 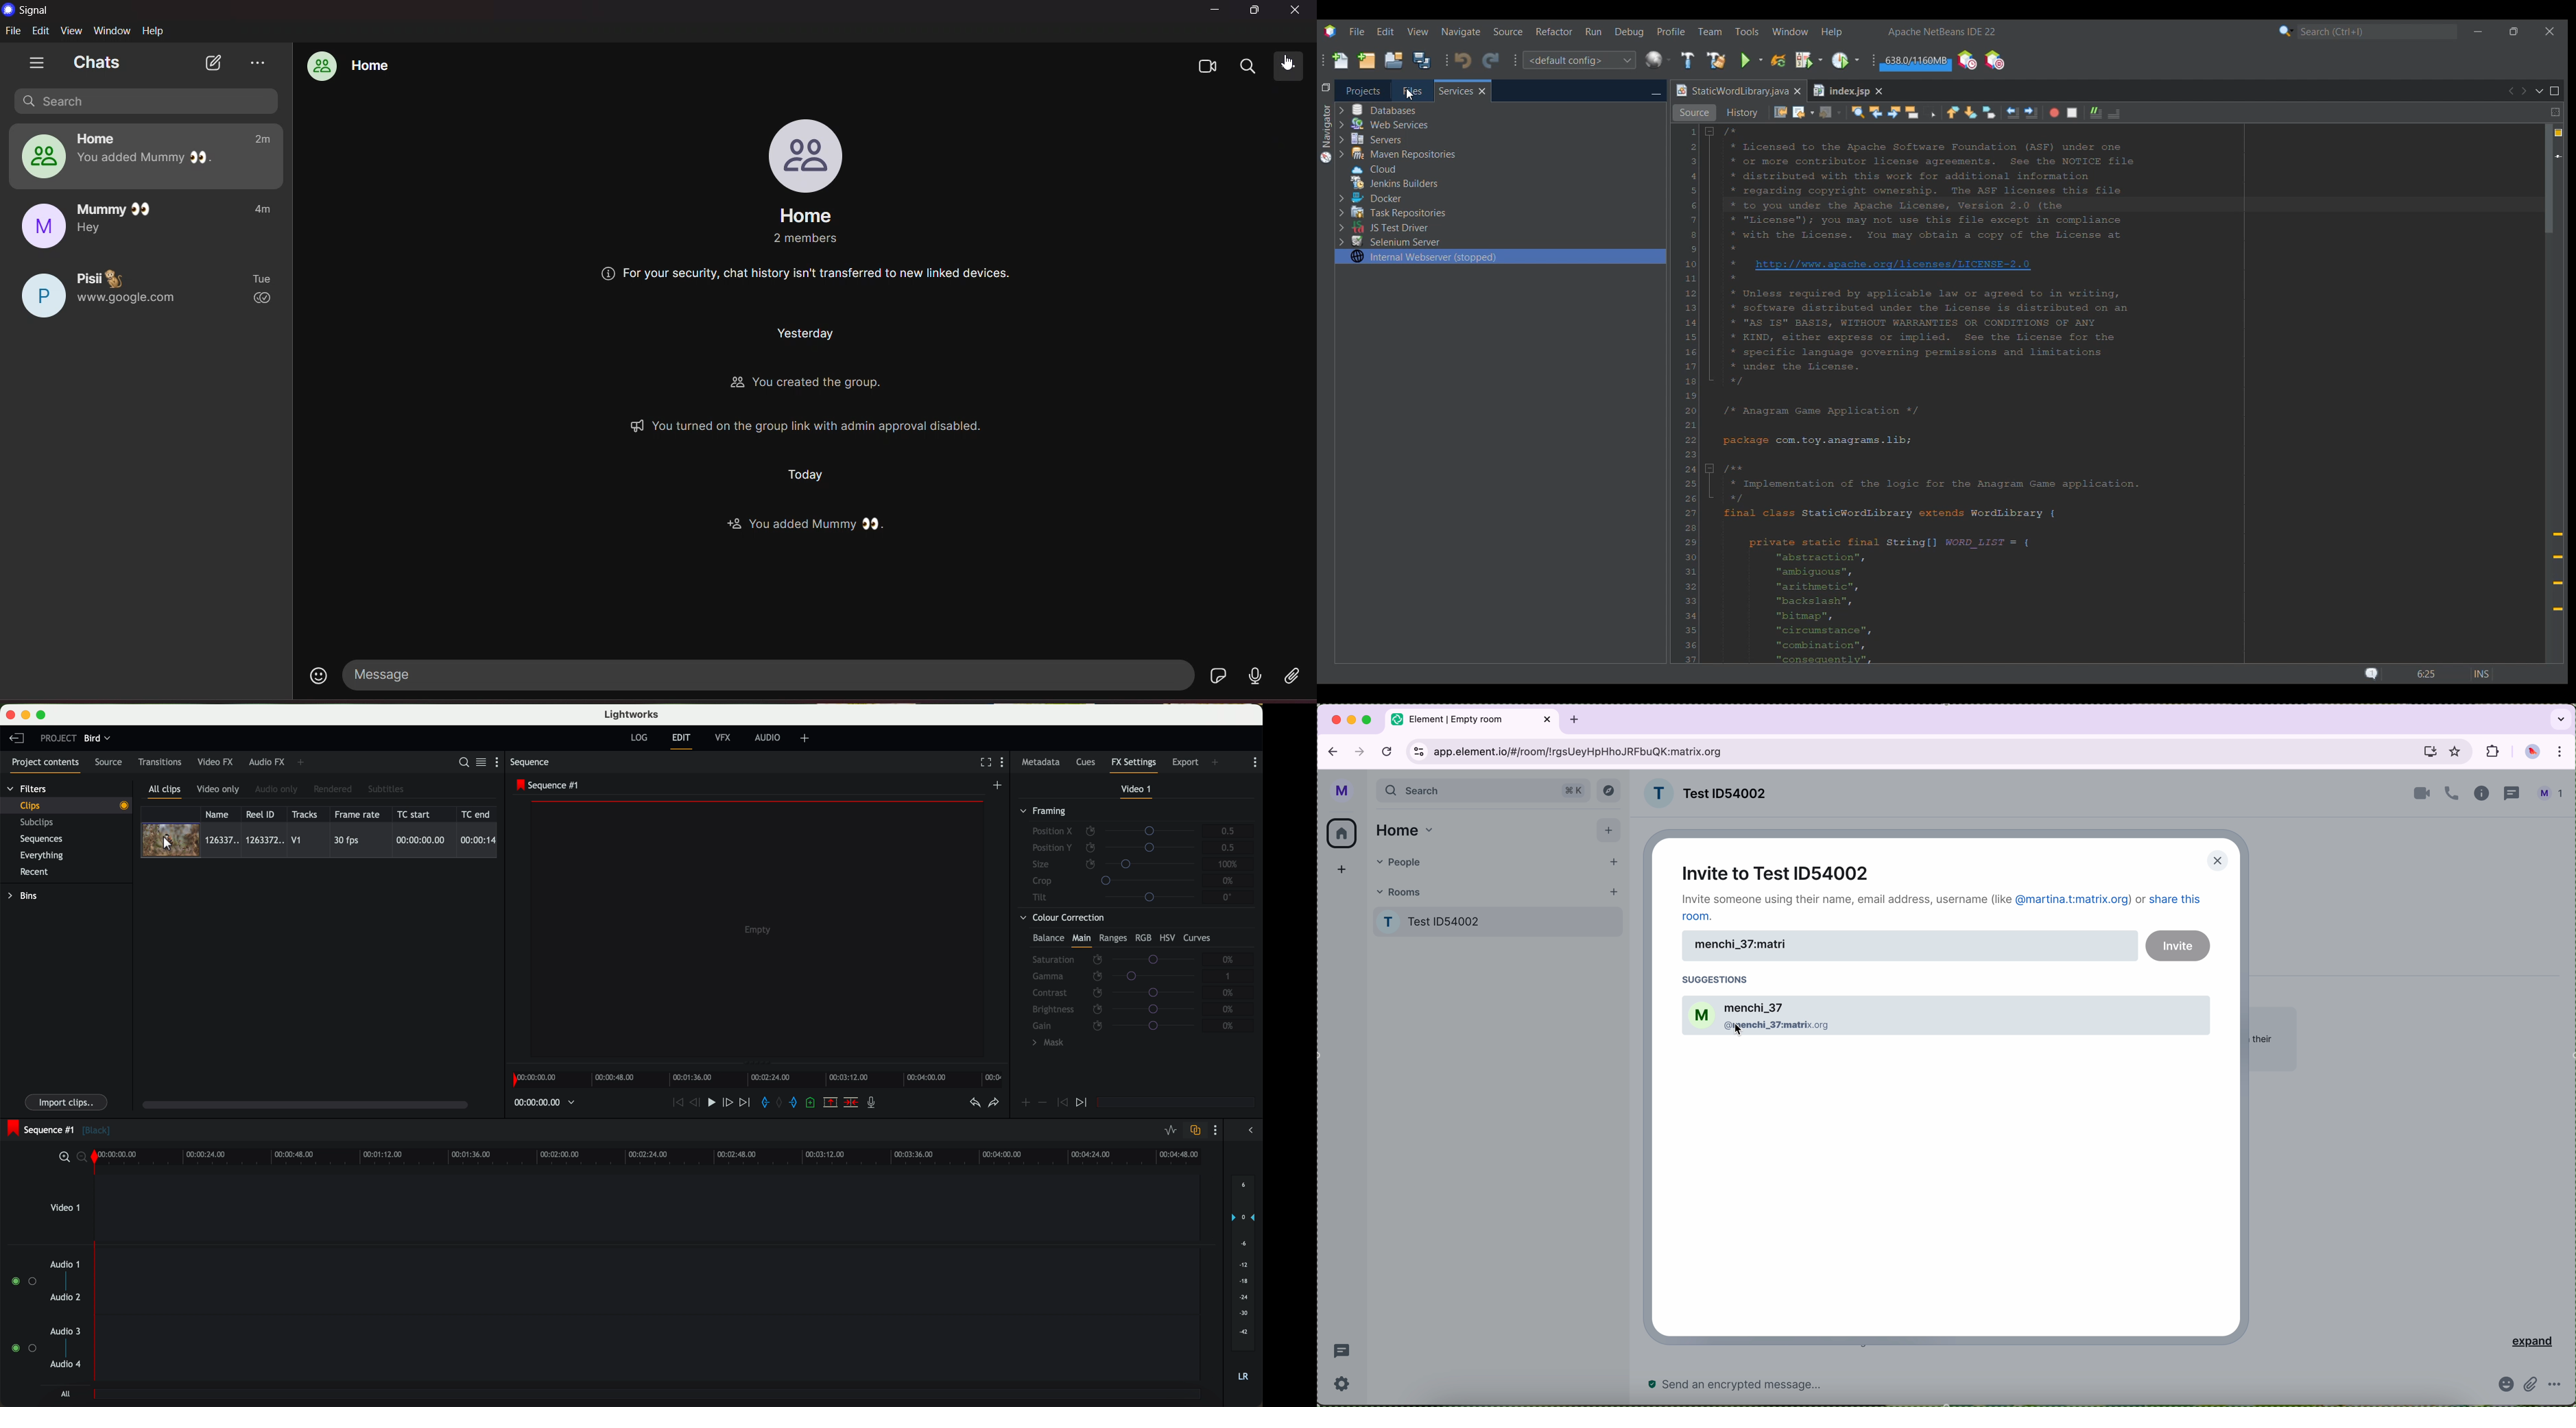 What do you see at coordinates (1394, 60) in the screenshot?
I see `Open project` at bounding box center [1394, 60].